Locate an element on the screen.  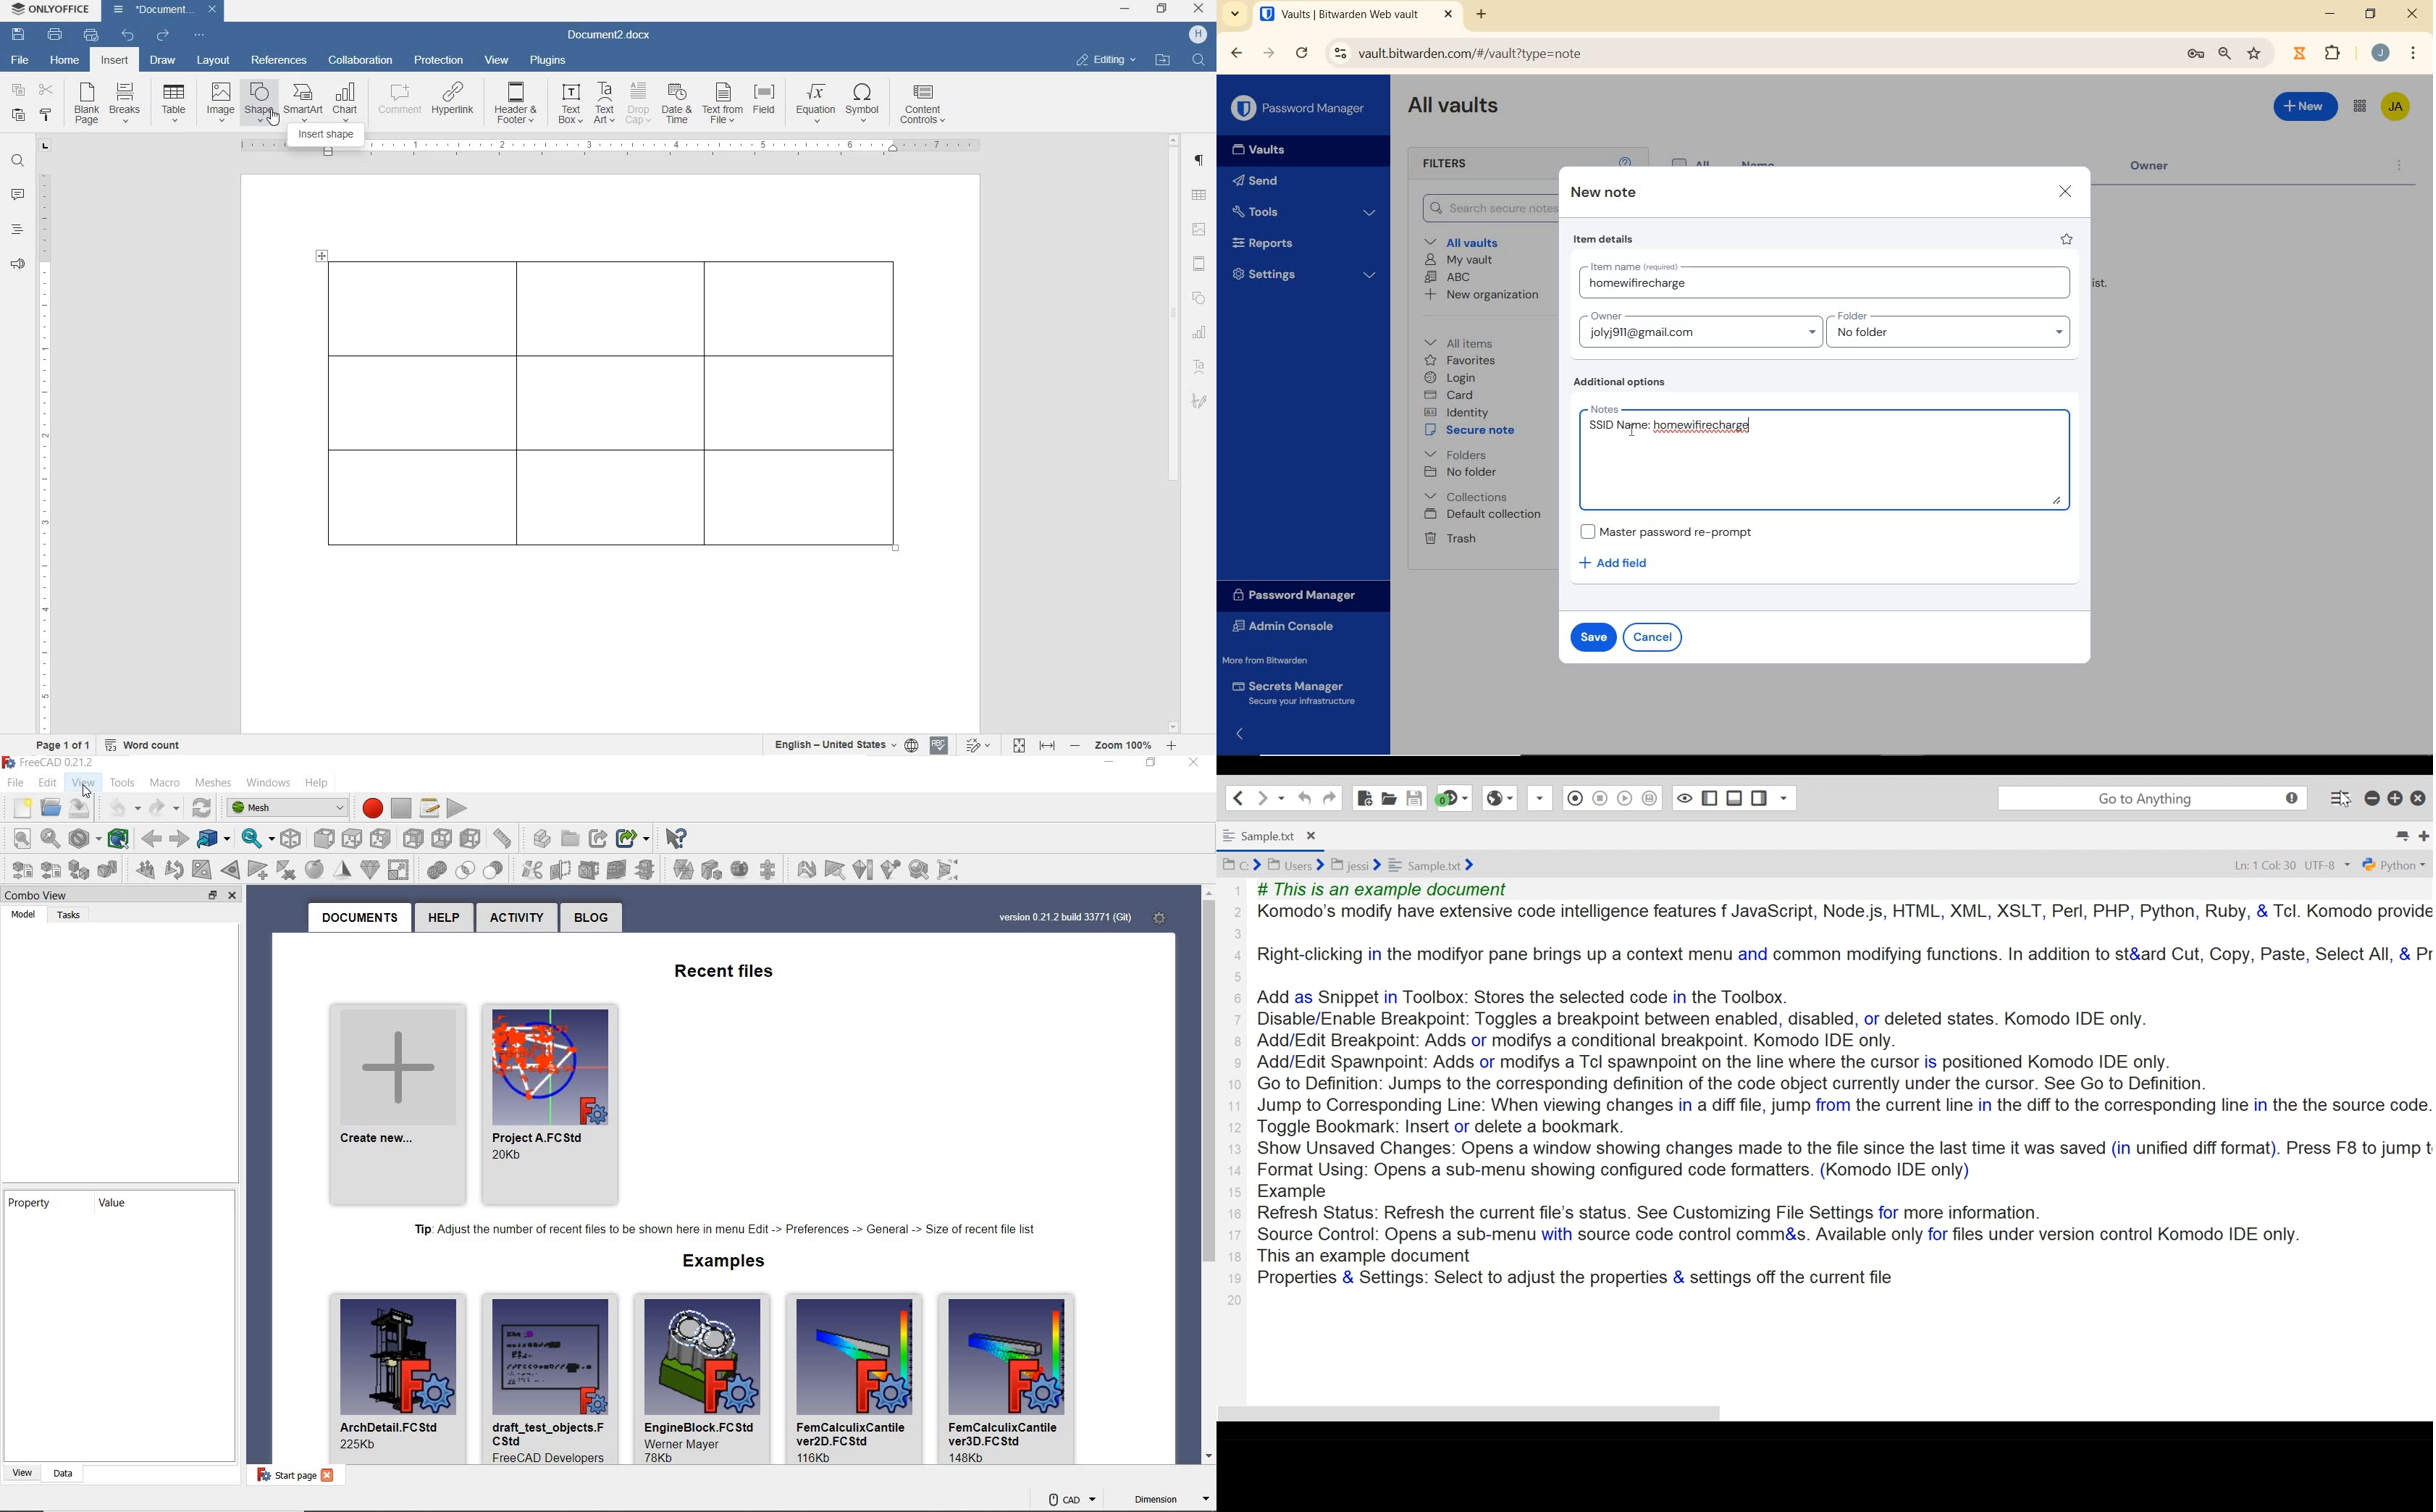
headings is located at coordinates (17, 230).